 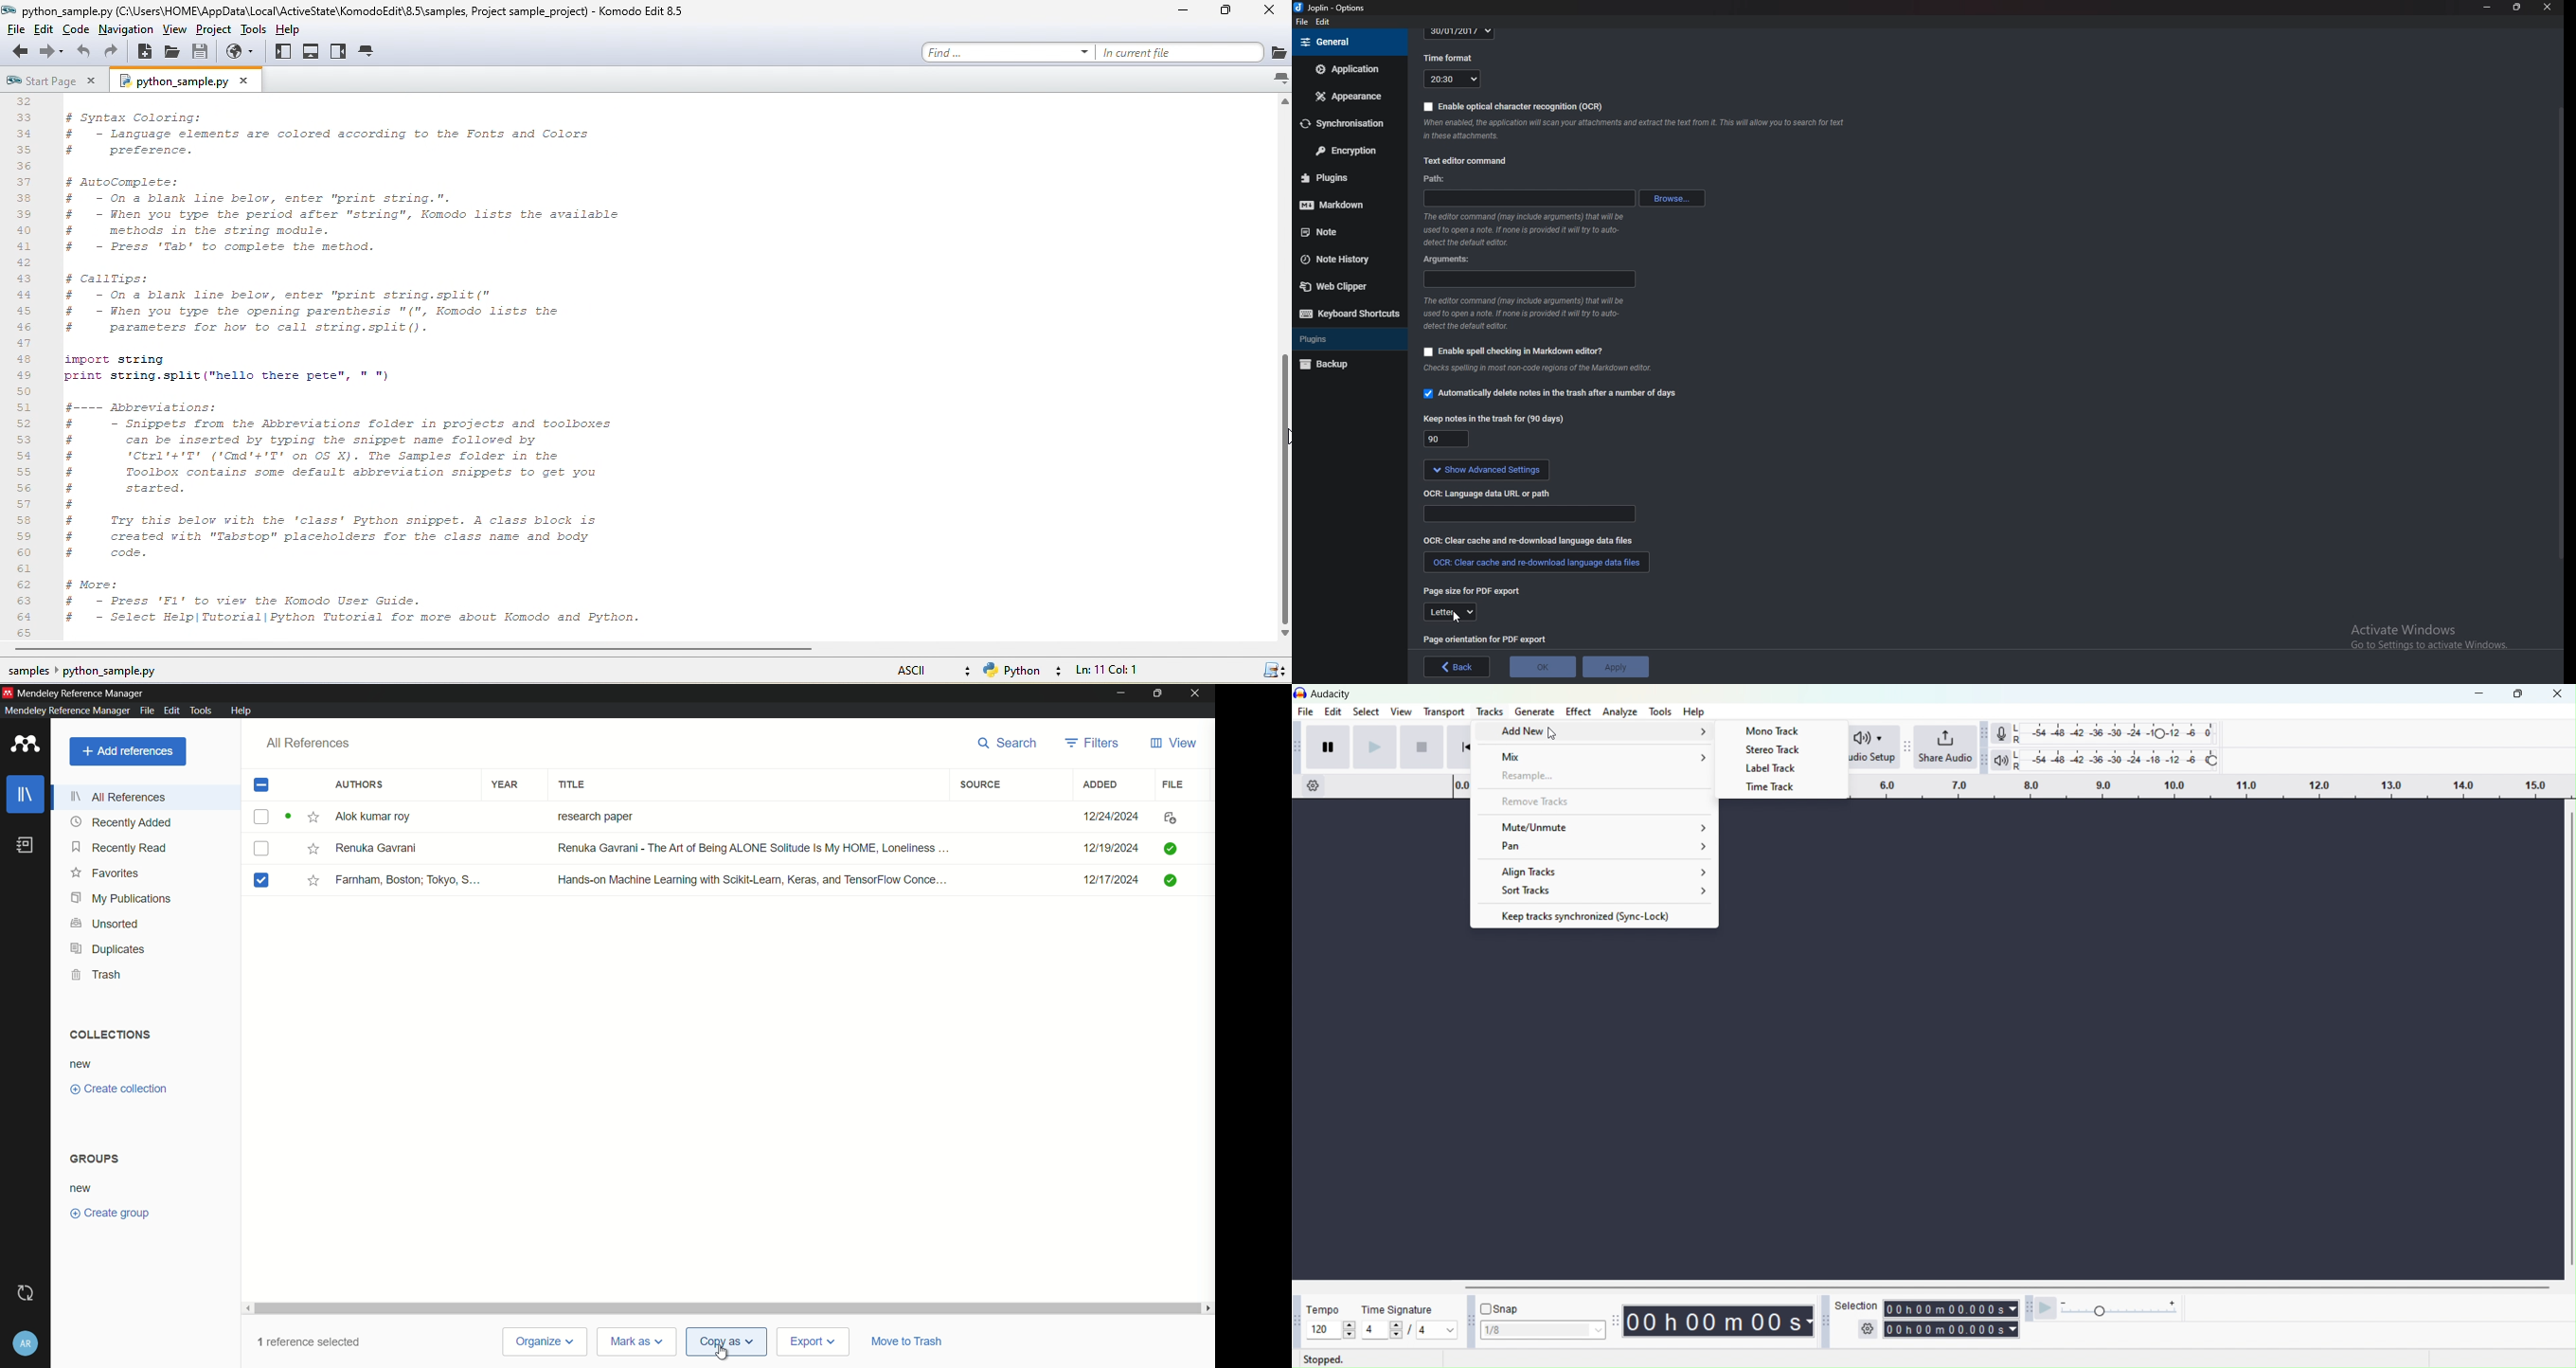 What do you see at coordinates (1450, 613) in the screenshot?
I see `Letter` at bounding box center [1450, 613].